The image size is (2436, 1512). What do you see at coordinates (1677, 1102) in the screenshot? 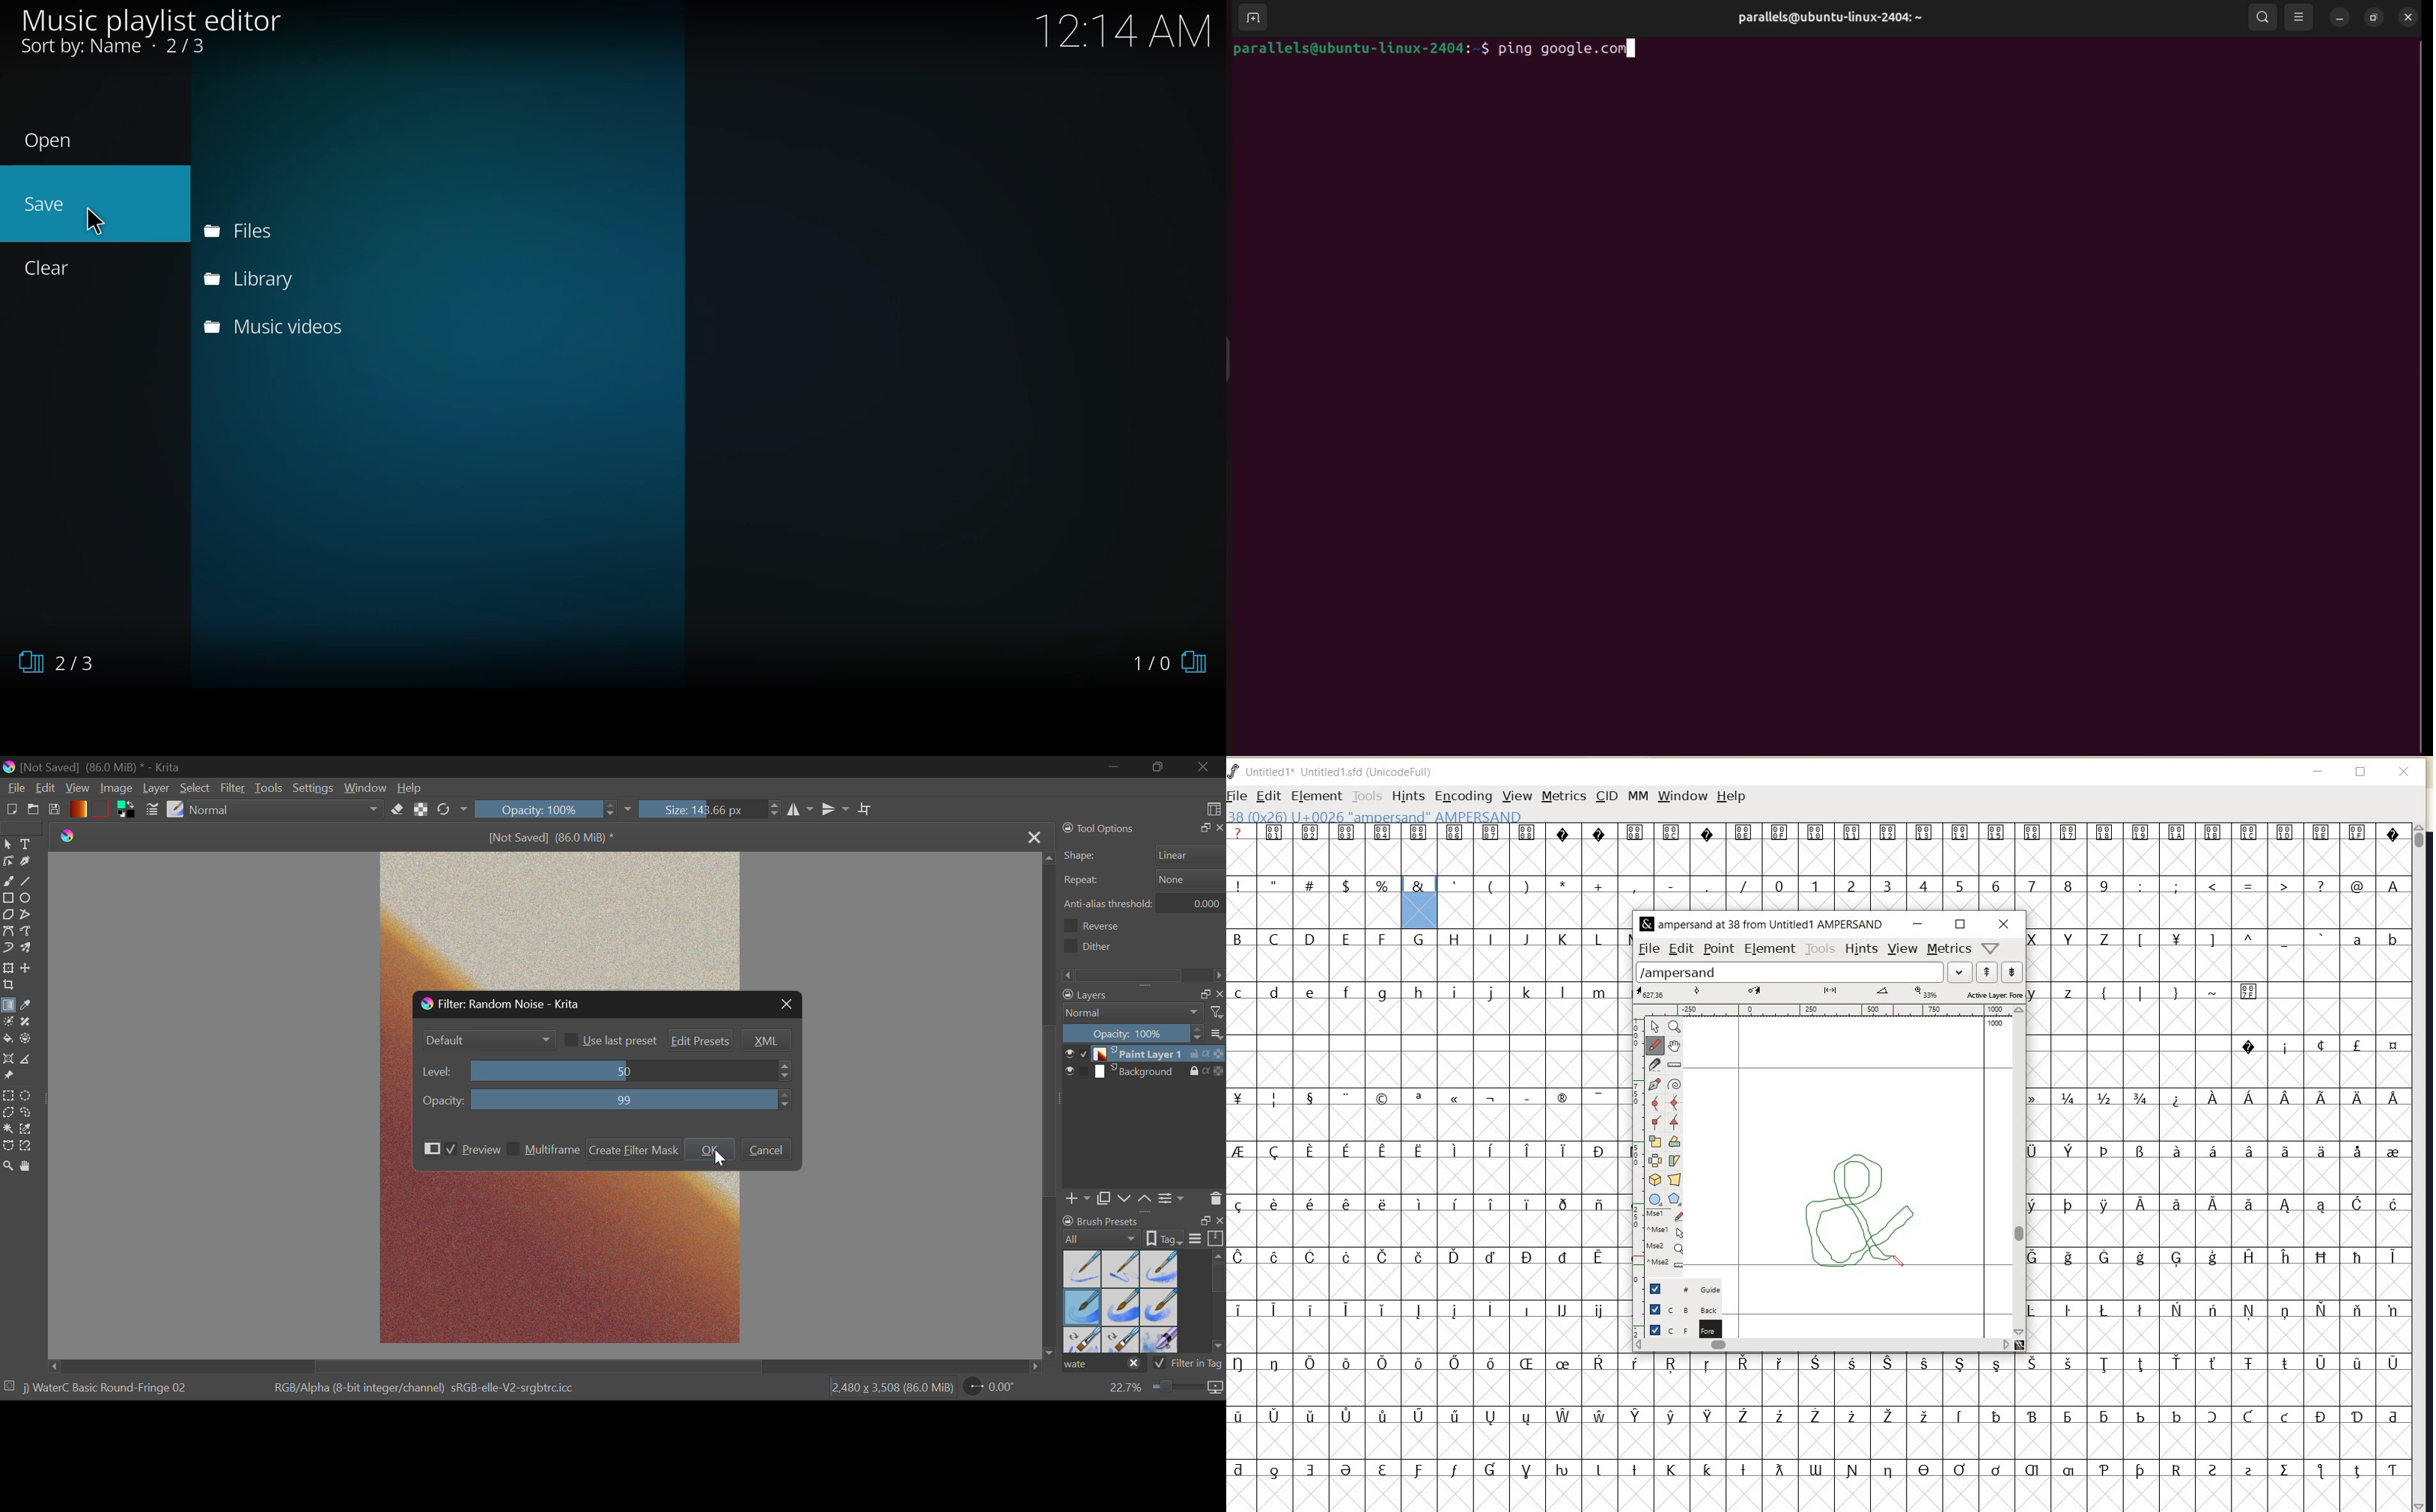
I see `add a curve point always either horizontal or vertical` at bounding box center [1677, 1102].